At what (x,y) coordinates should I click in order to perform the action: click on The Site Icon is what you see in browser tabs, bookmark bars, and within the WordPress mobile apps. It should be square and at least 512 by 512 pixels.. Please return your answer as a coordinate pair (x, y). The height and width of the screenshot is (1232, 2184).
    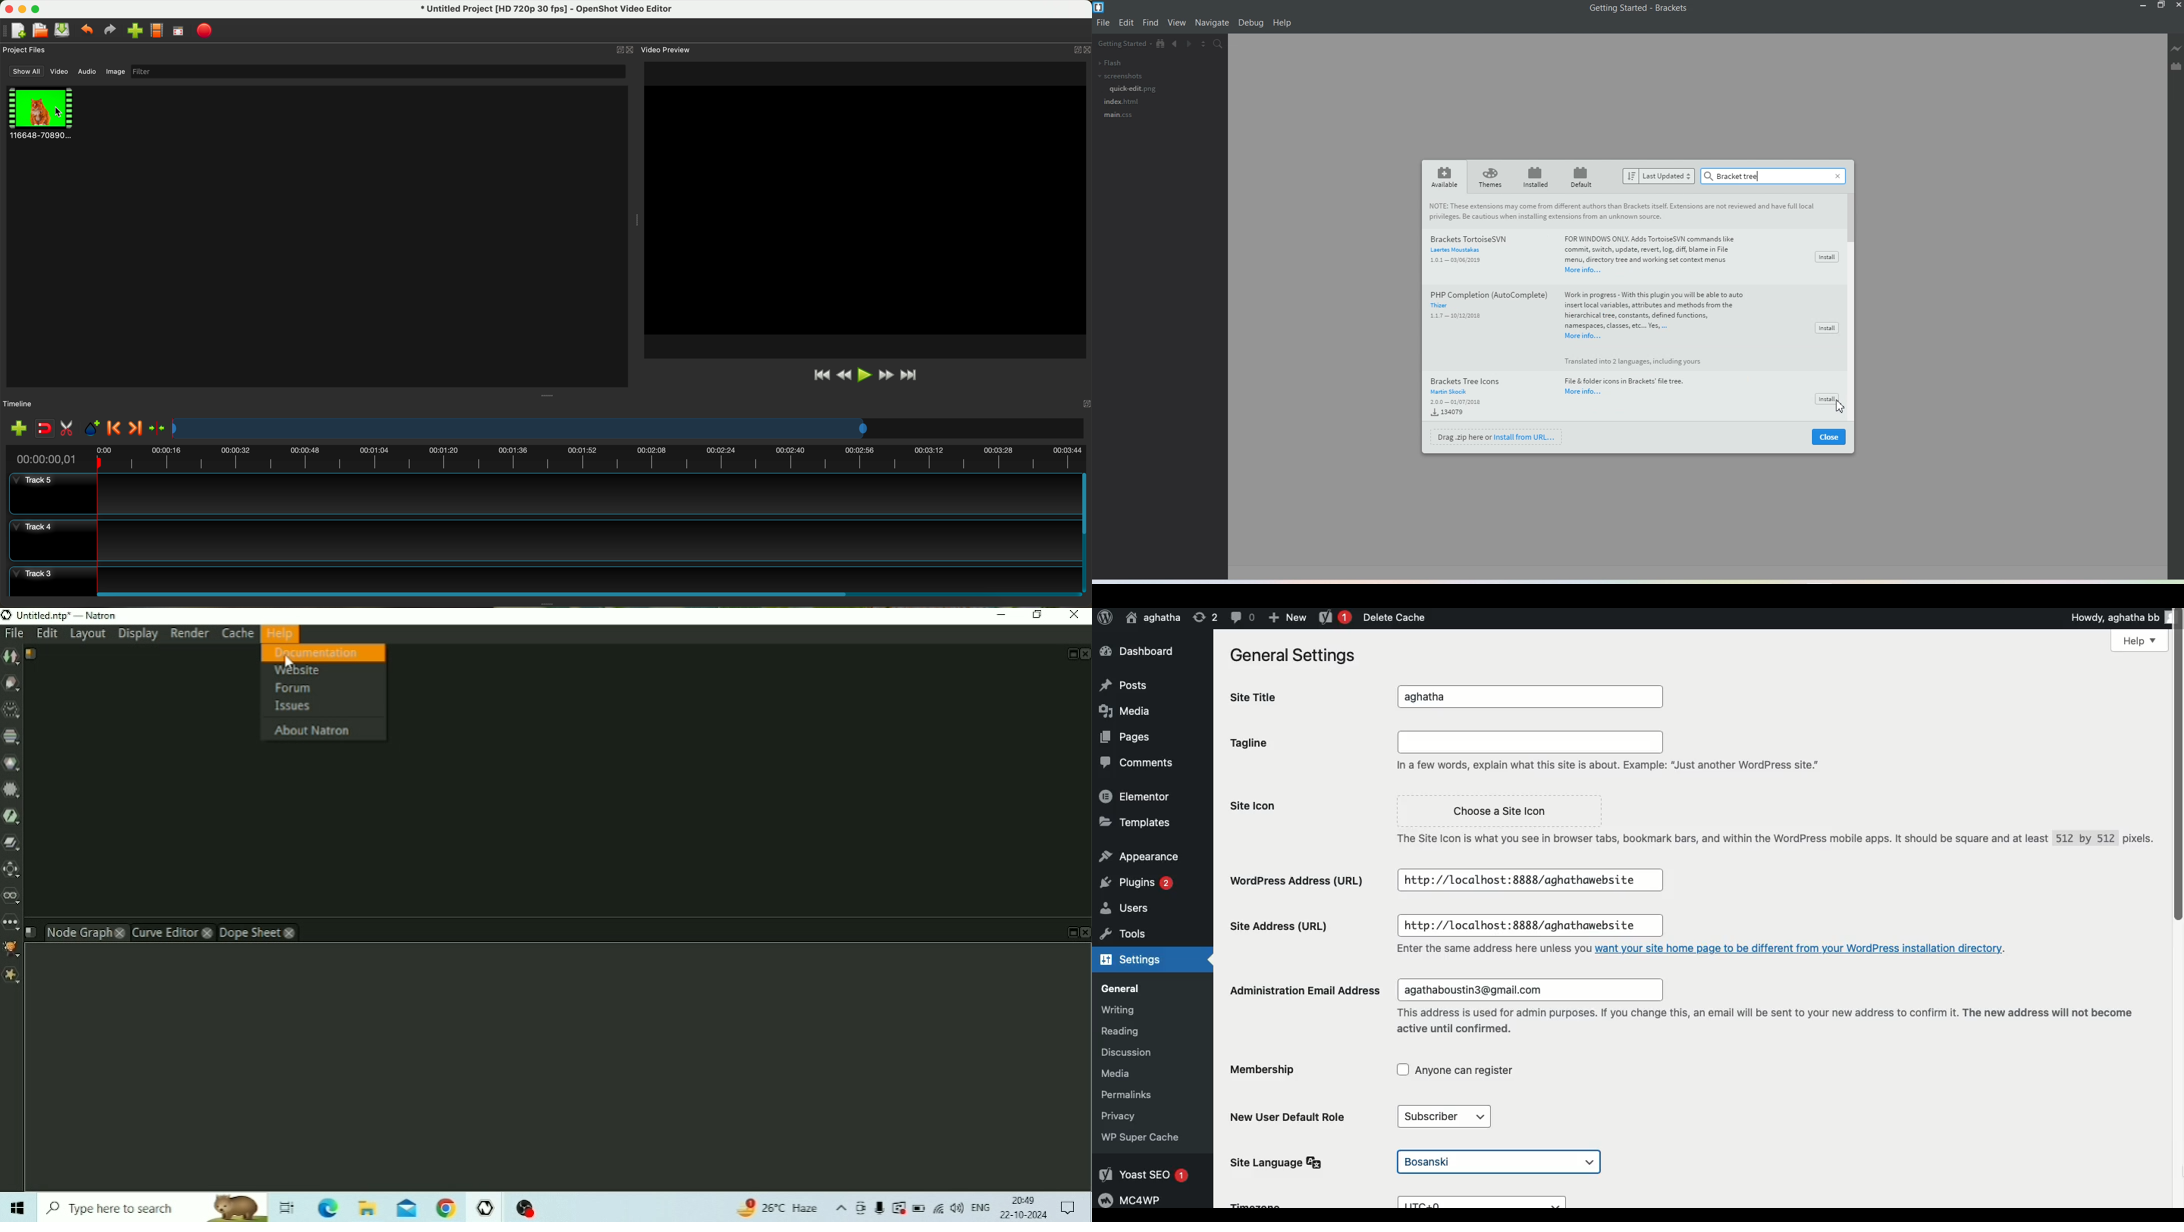
    Looking at the image, I should click on (1770, 844).